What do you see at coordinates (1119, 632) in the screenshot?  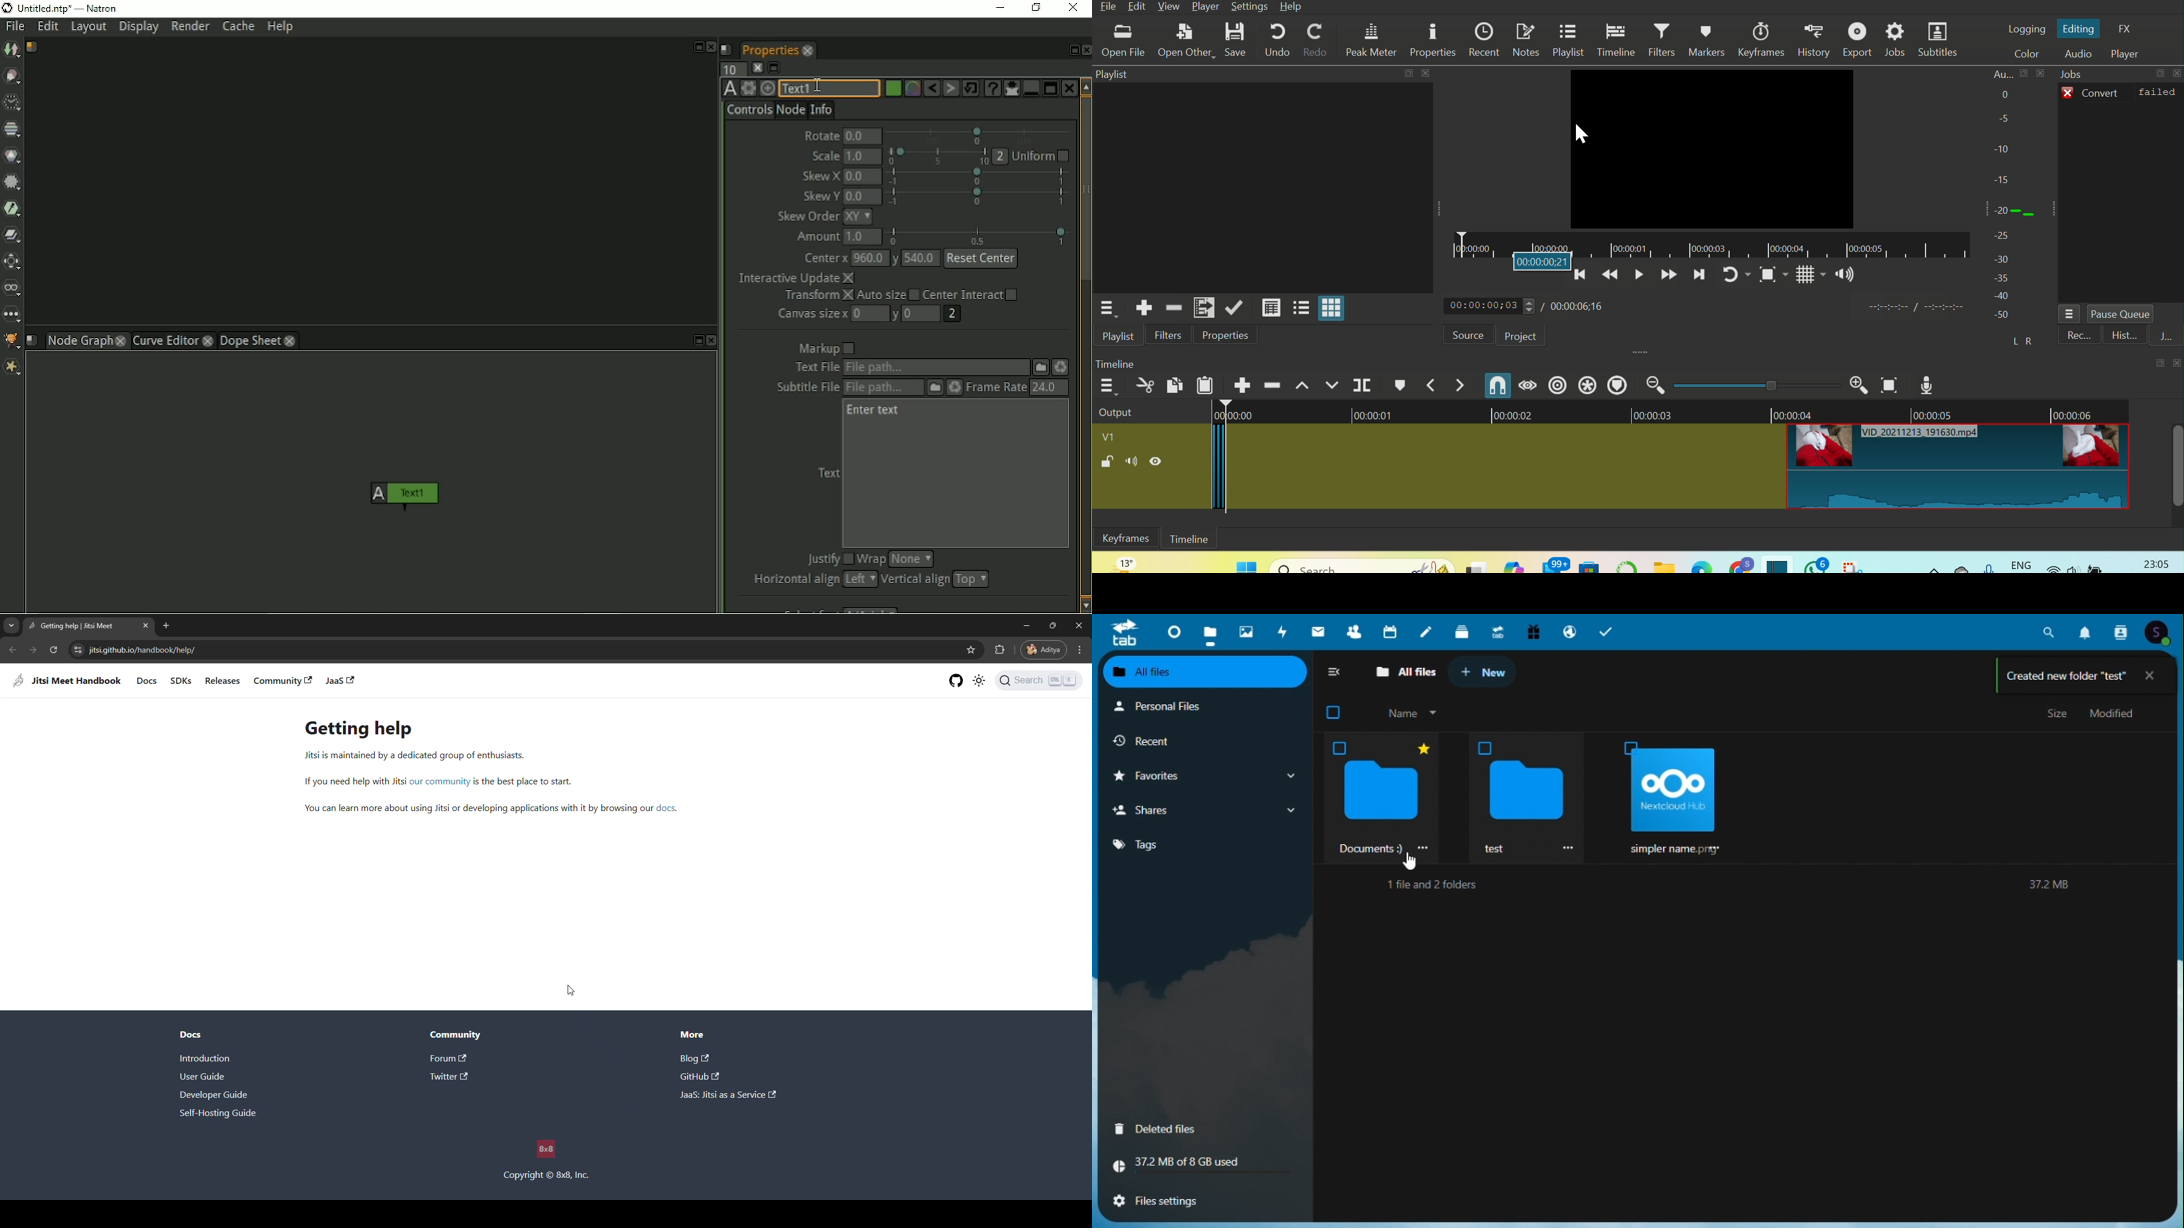 I see `tab` at bounding box center [1119, 632].